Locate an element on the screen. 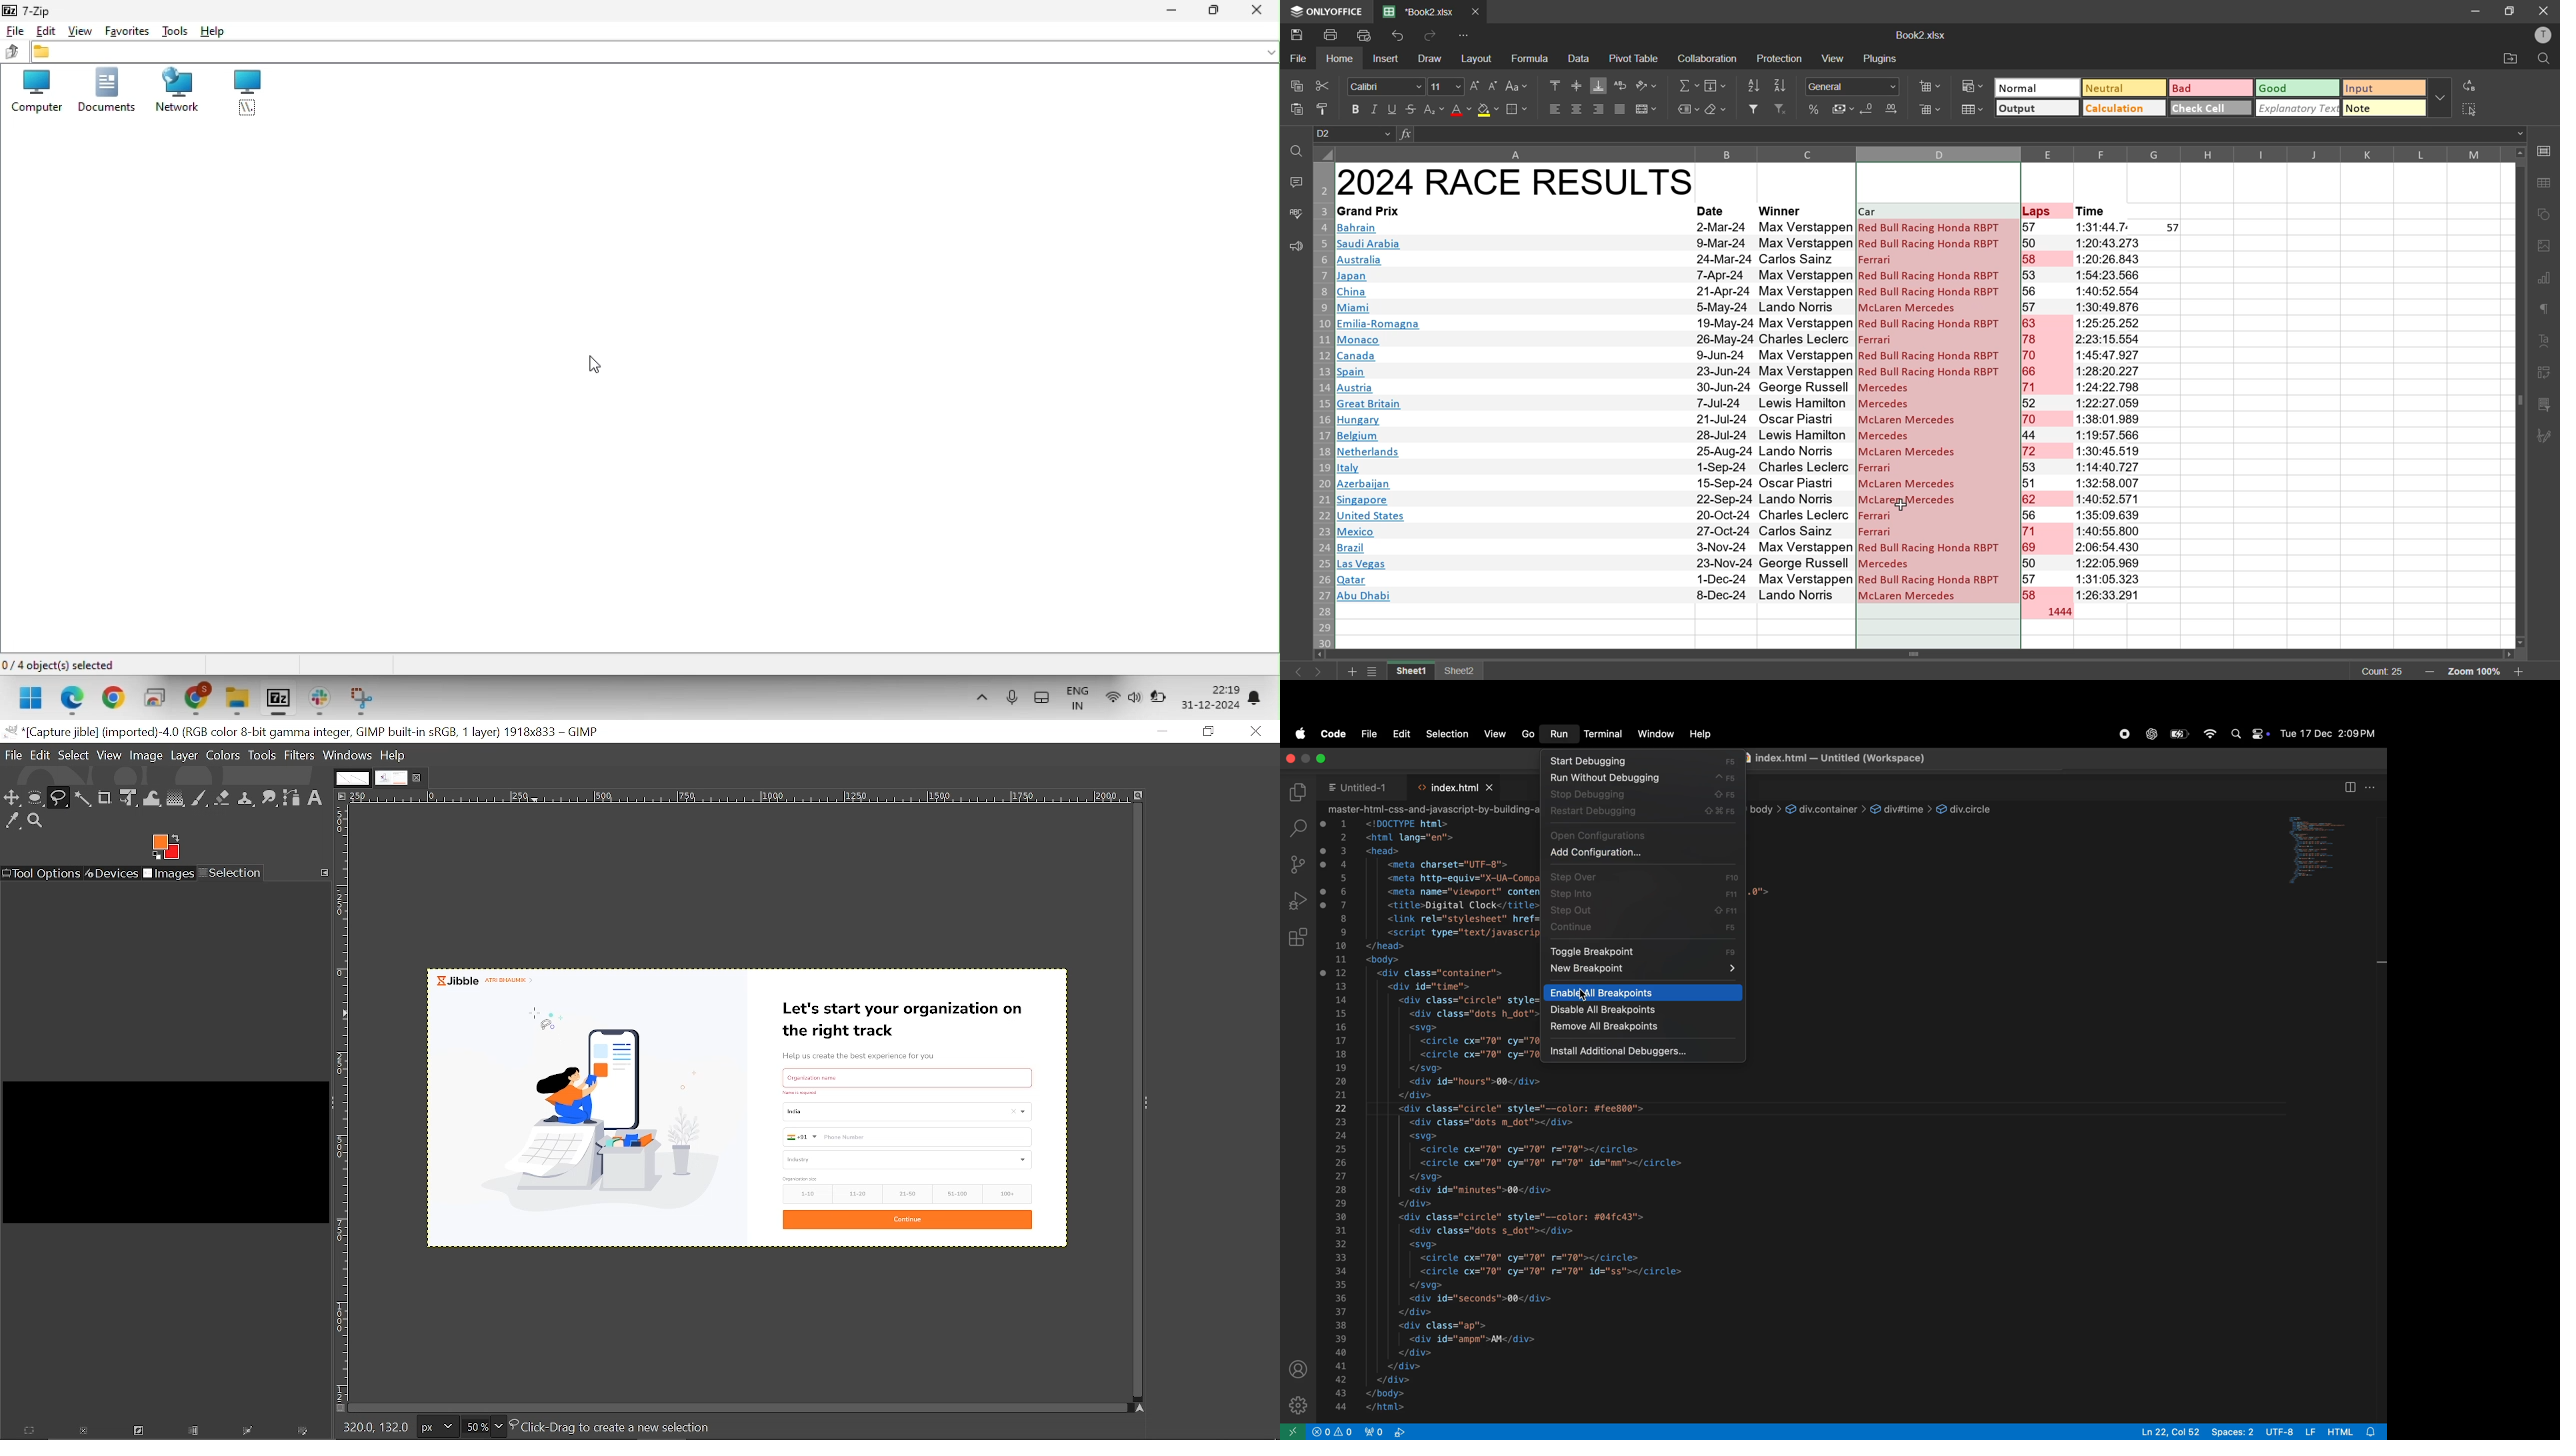 The image size is (2576, 1456). Current tab is located at coordinates (391, 779).